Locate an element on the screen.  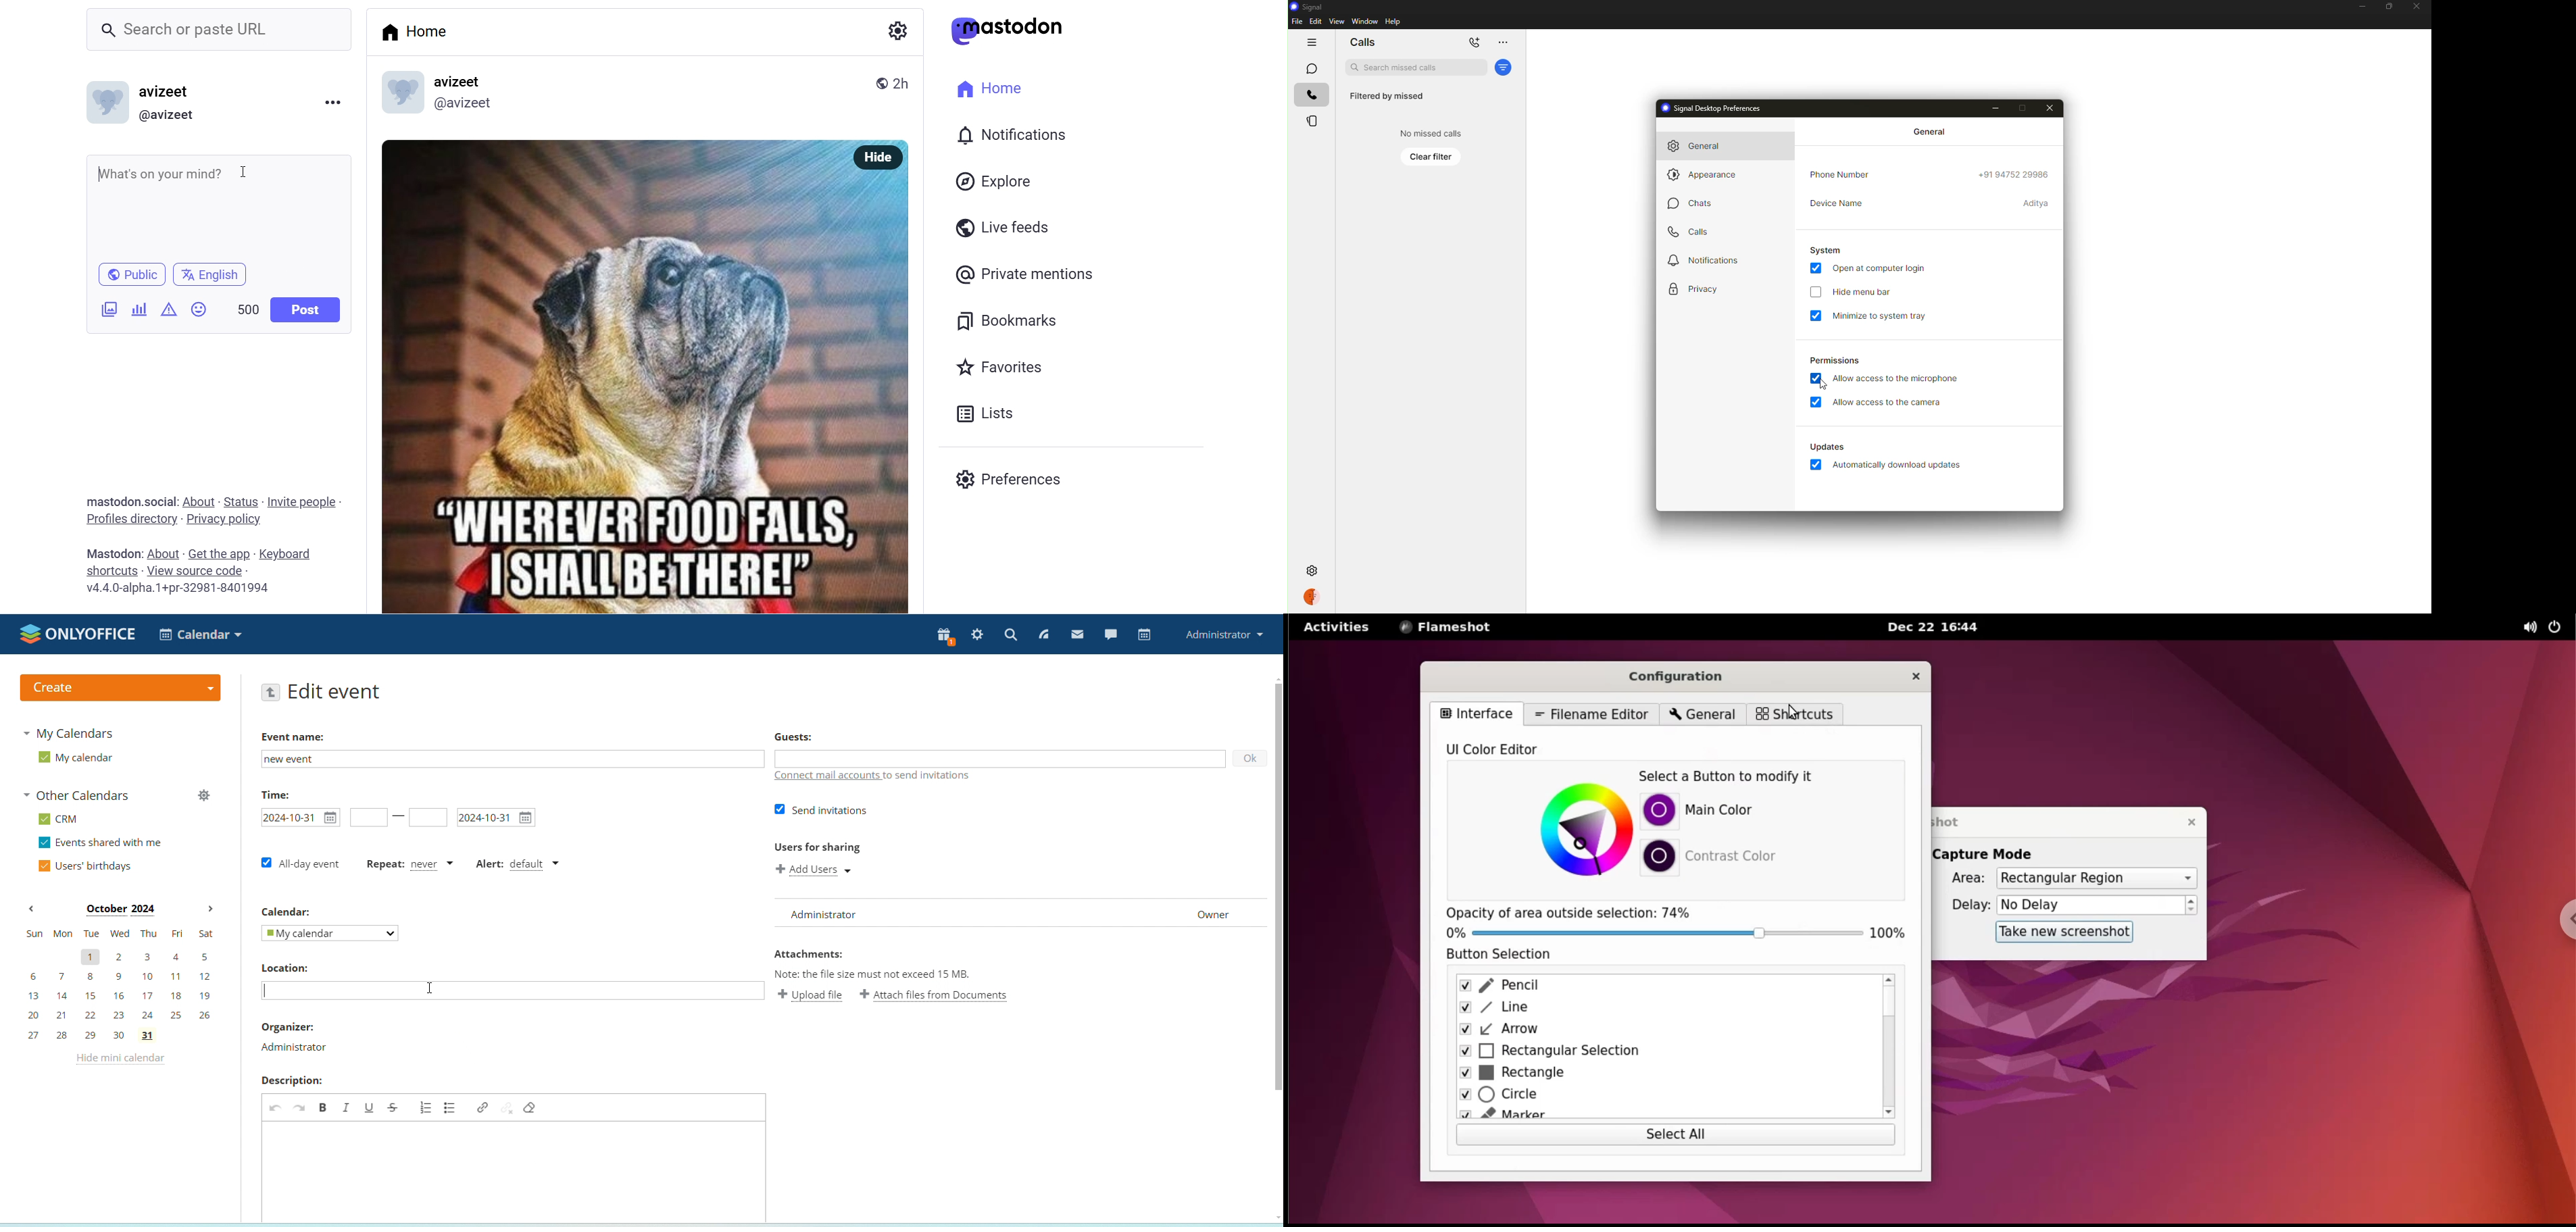
What's on your mind? is located at coordinates (160, 175).